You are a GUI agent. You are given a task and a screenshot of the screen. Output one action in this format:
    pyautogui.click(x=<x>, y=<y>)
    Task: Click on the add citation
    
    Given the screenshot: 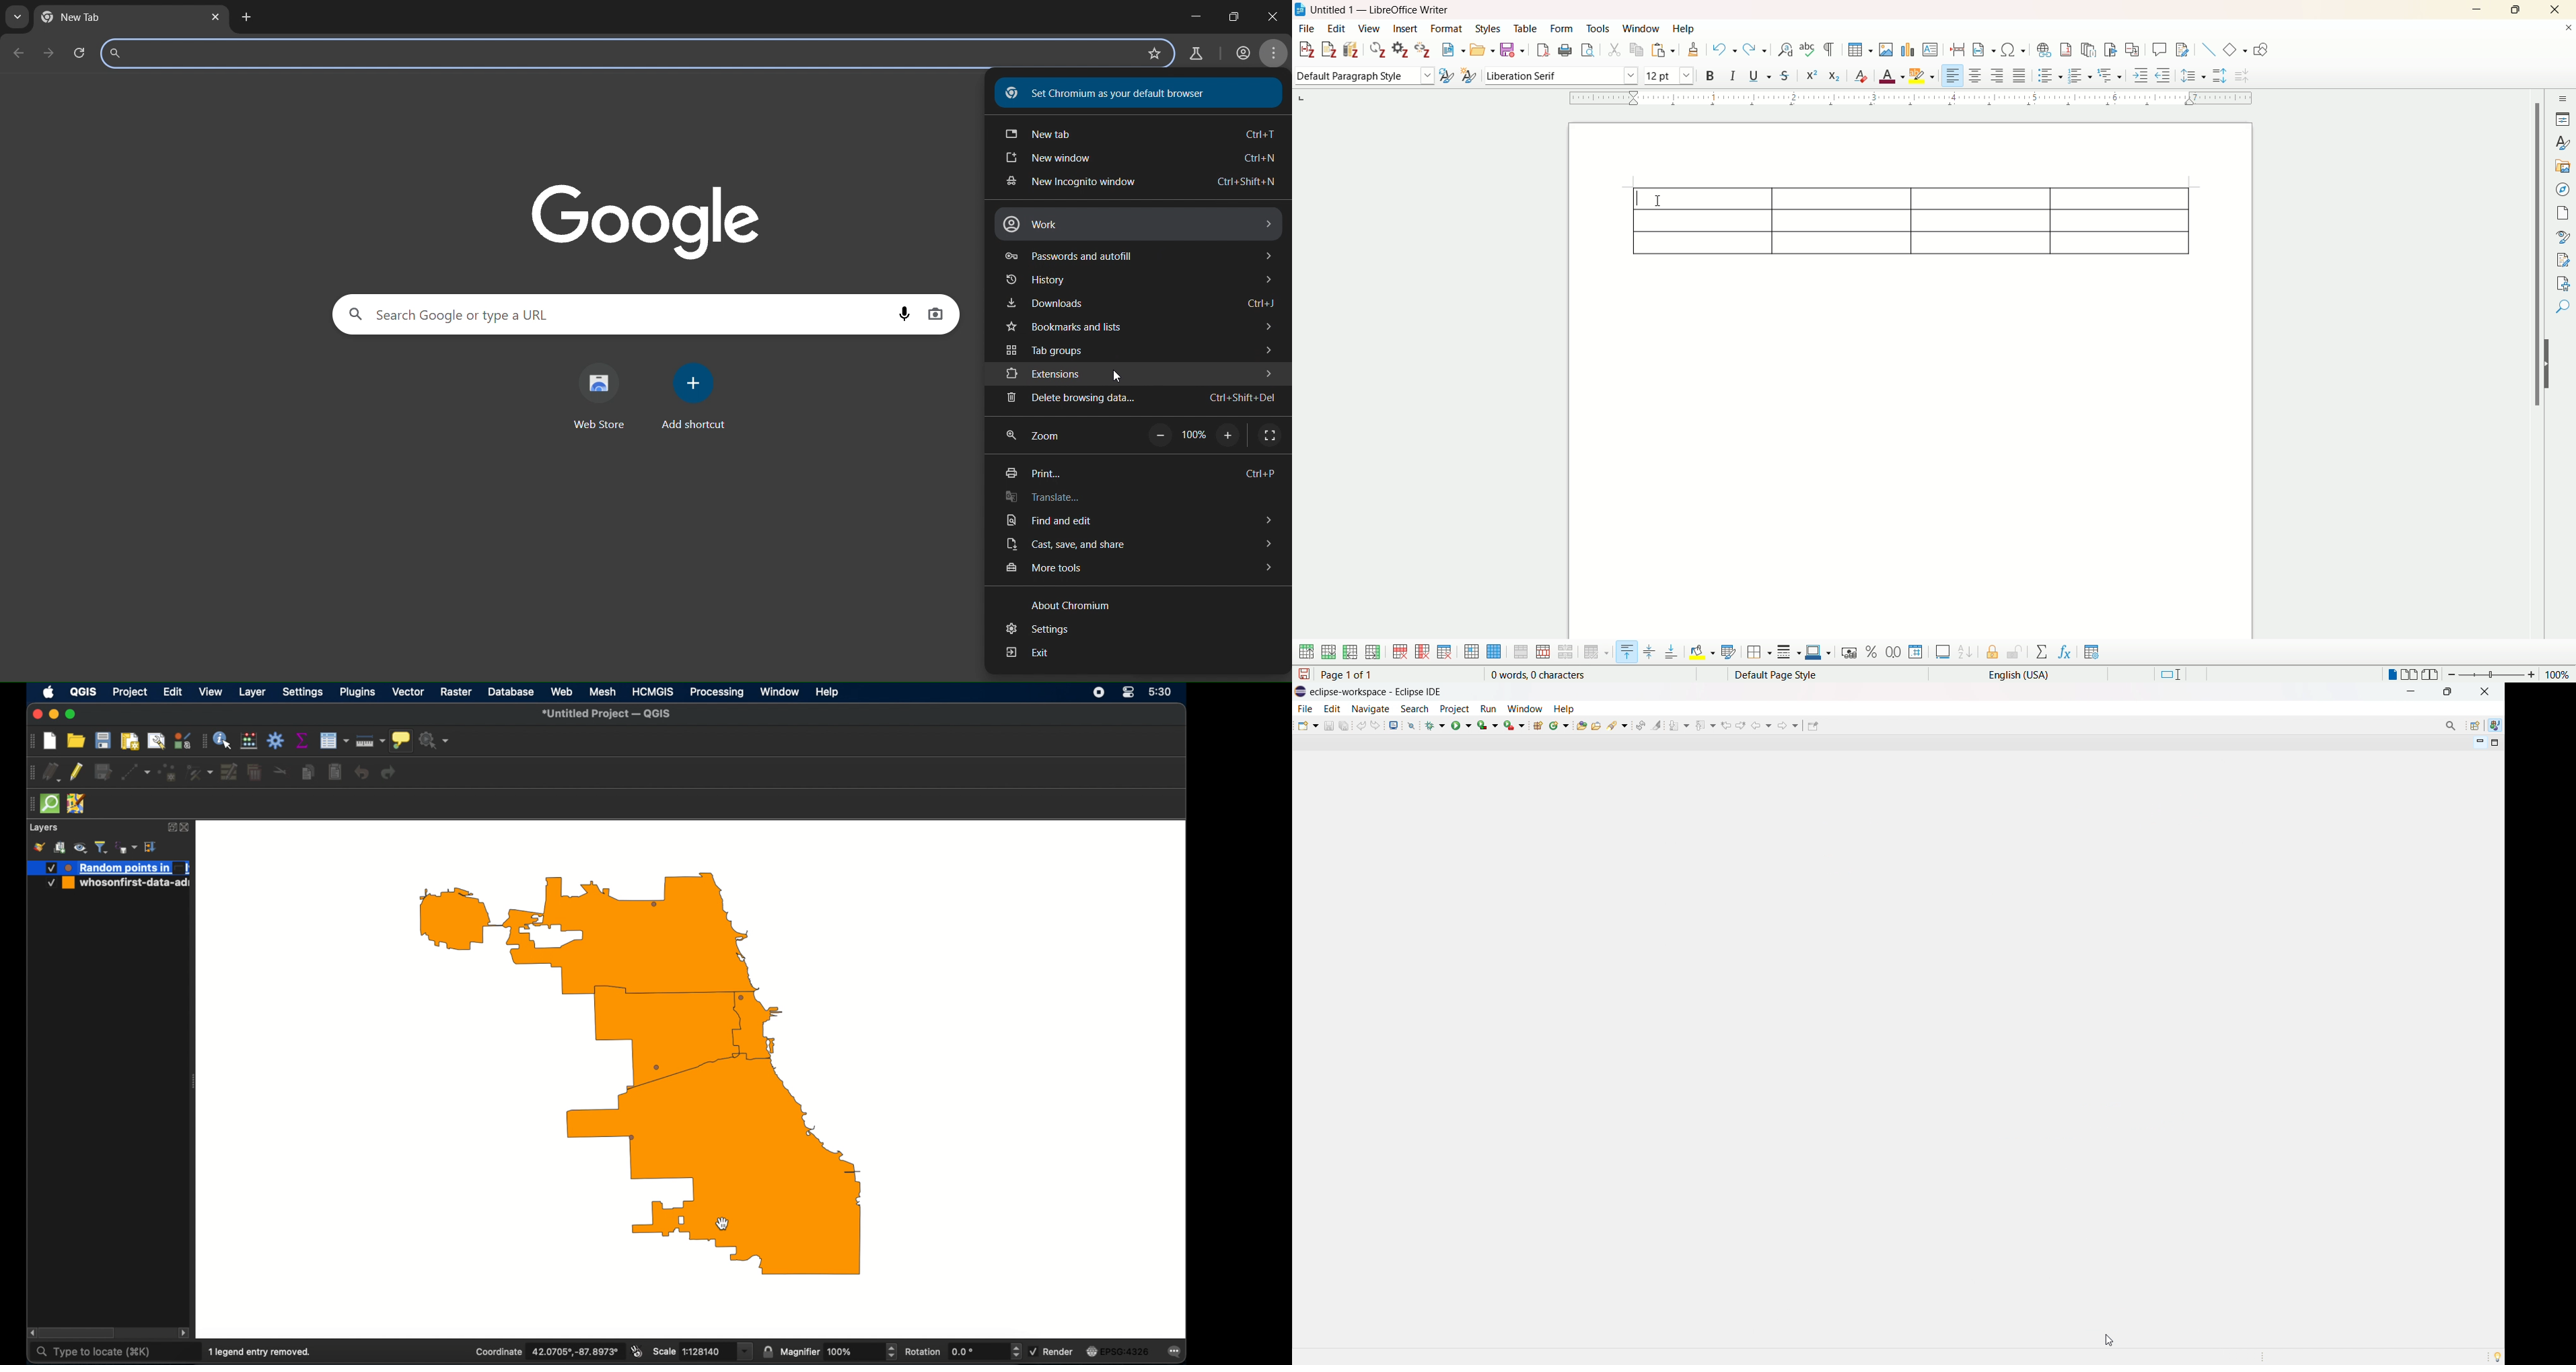 What is the action you would take?
    pyautogui.click(x=1305, y=51)
    